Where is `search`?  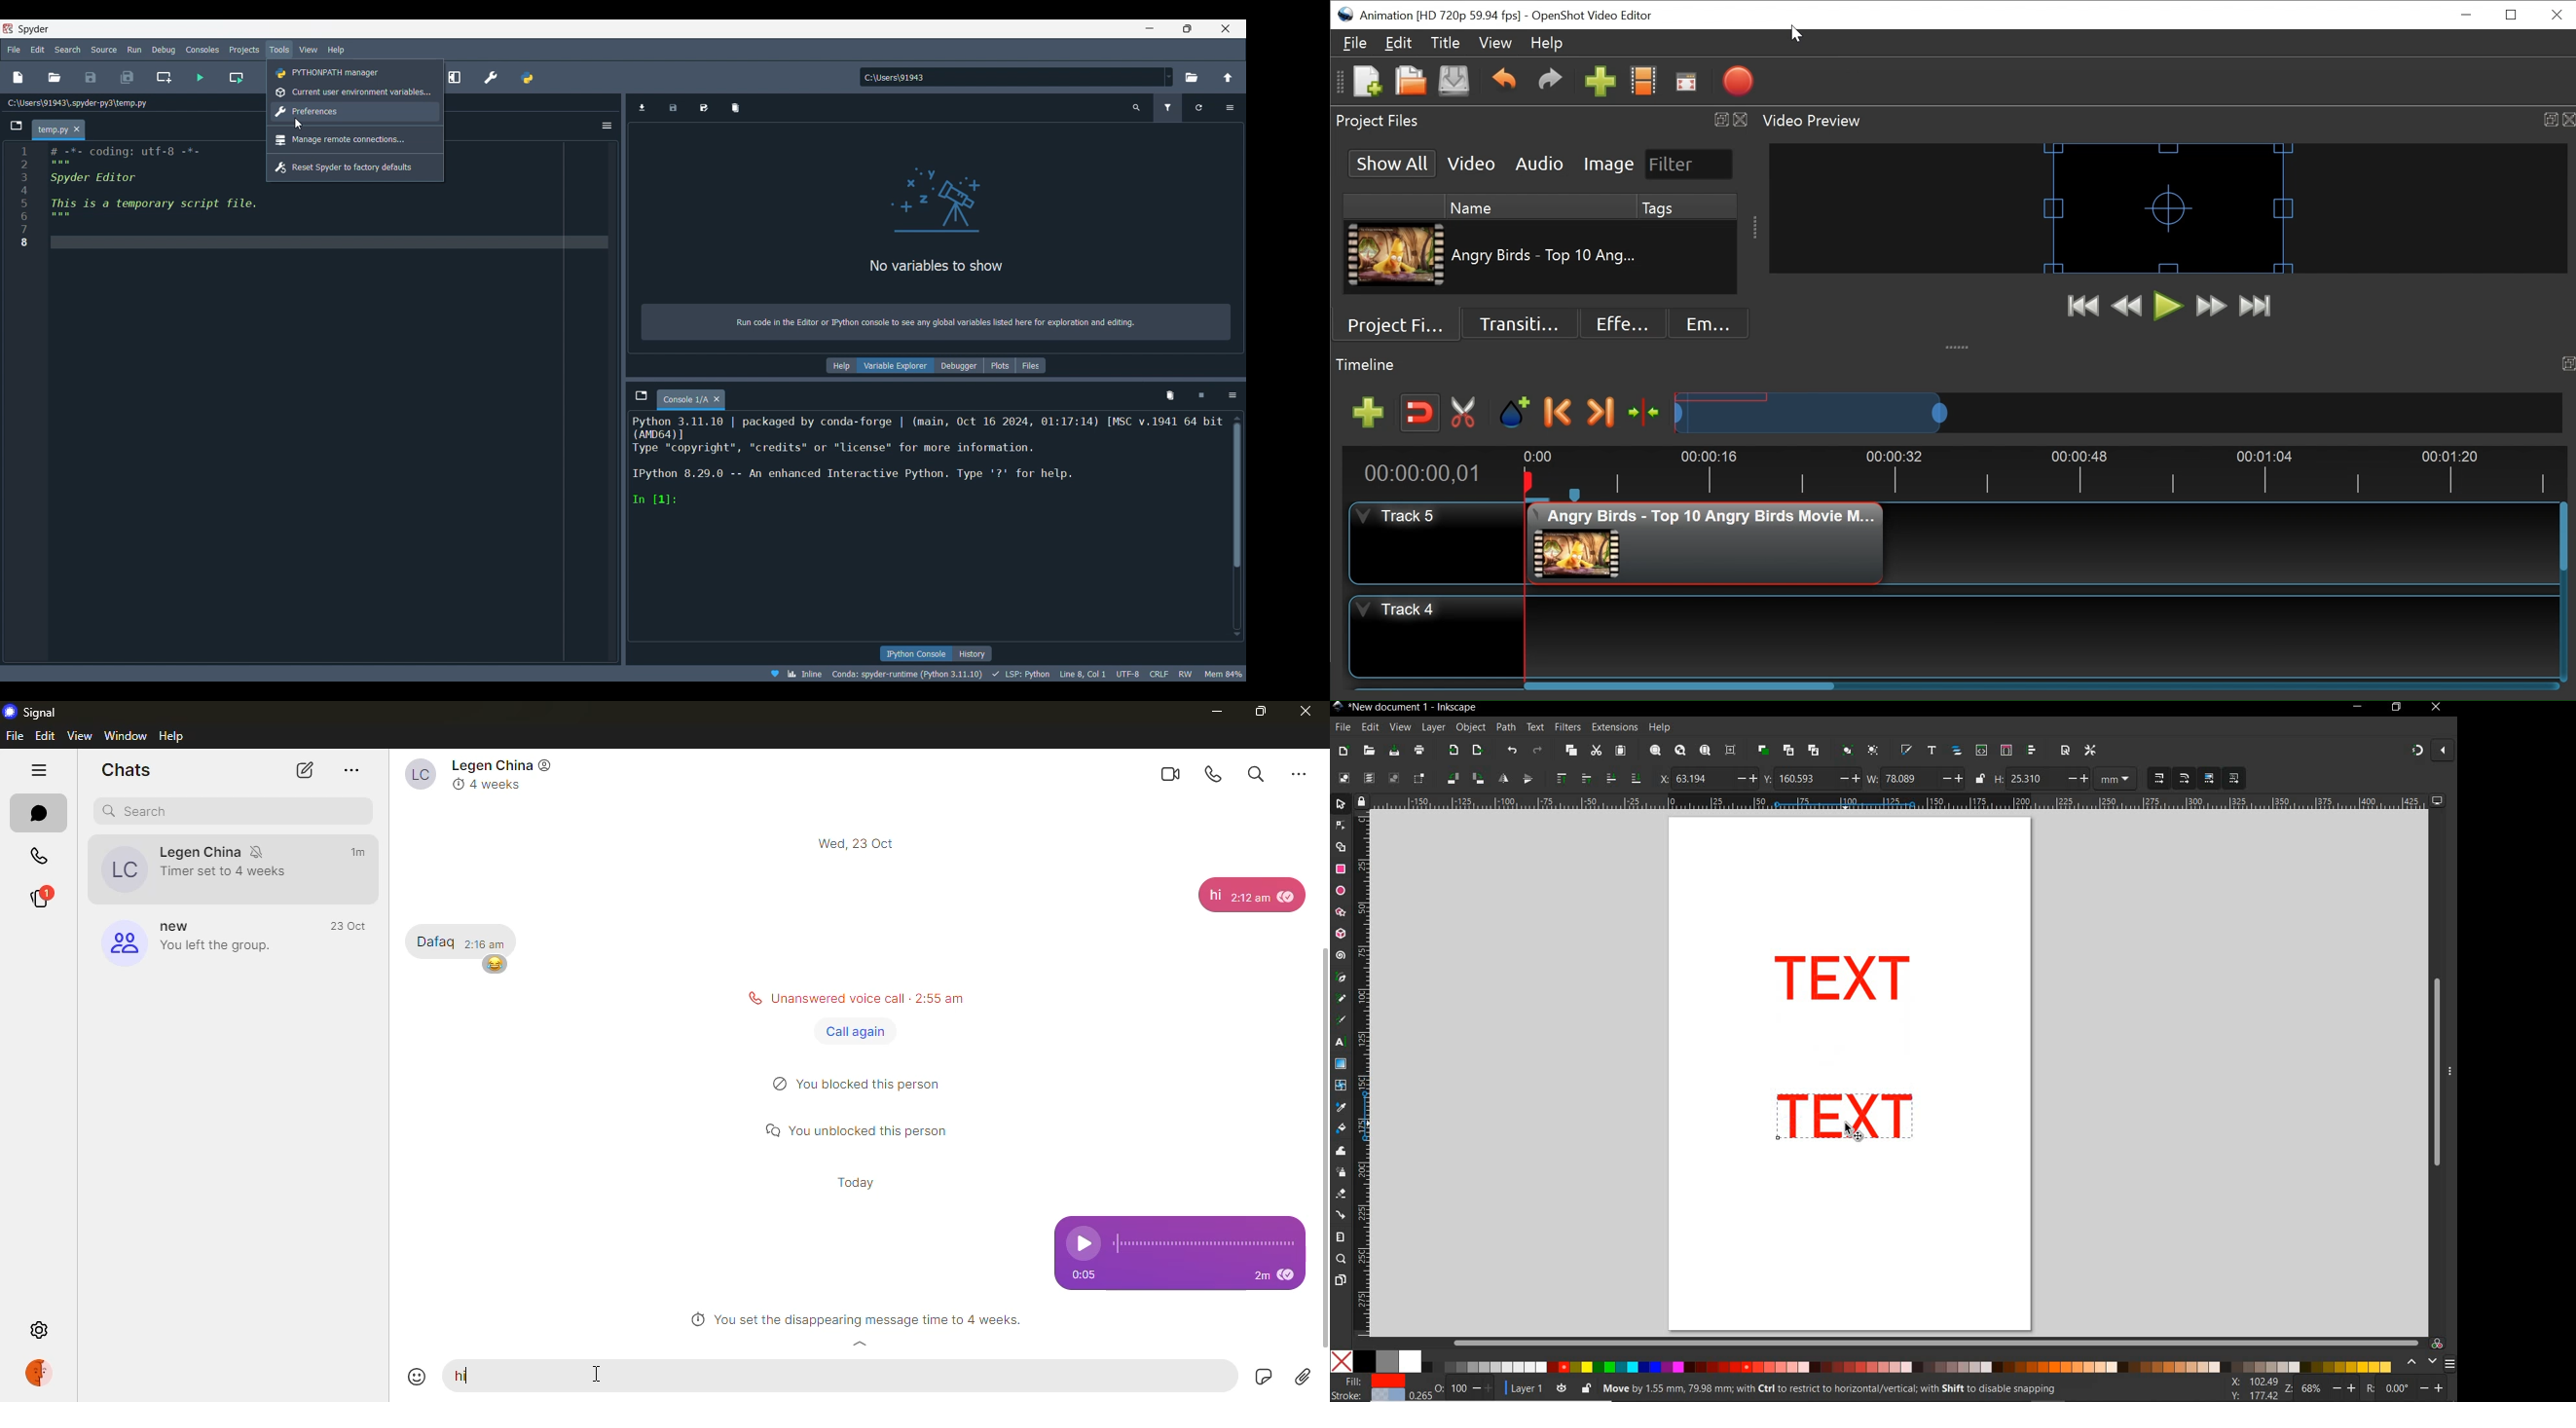 search is located at coordinates (1254, 772).